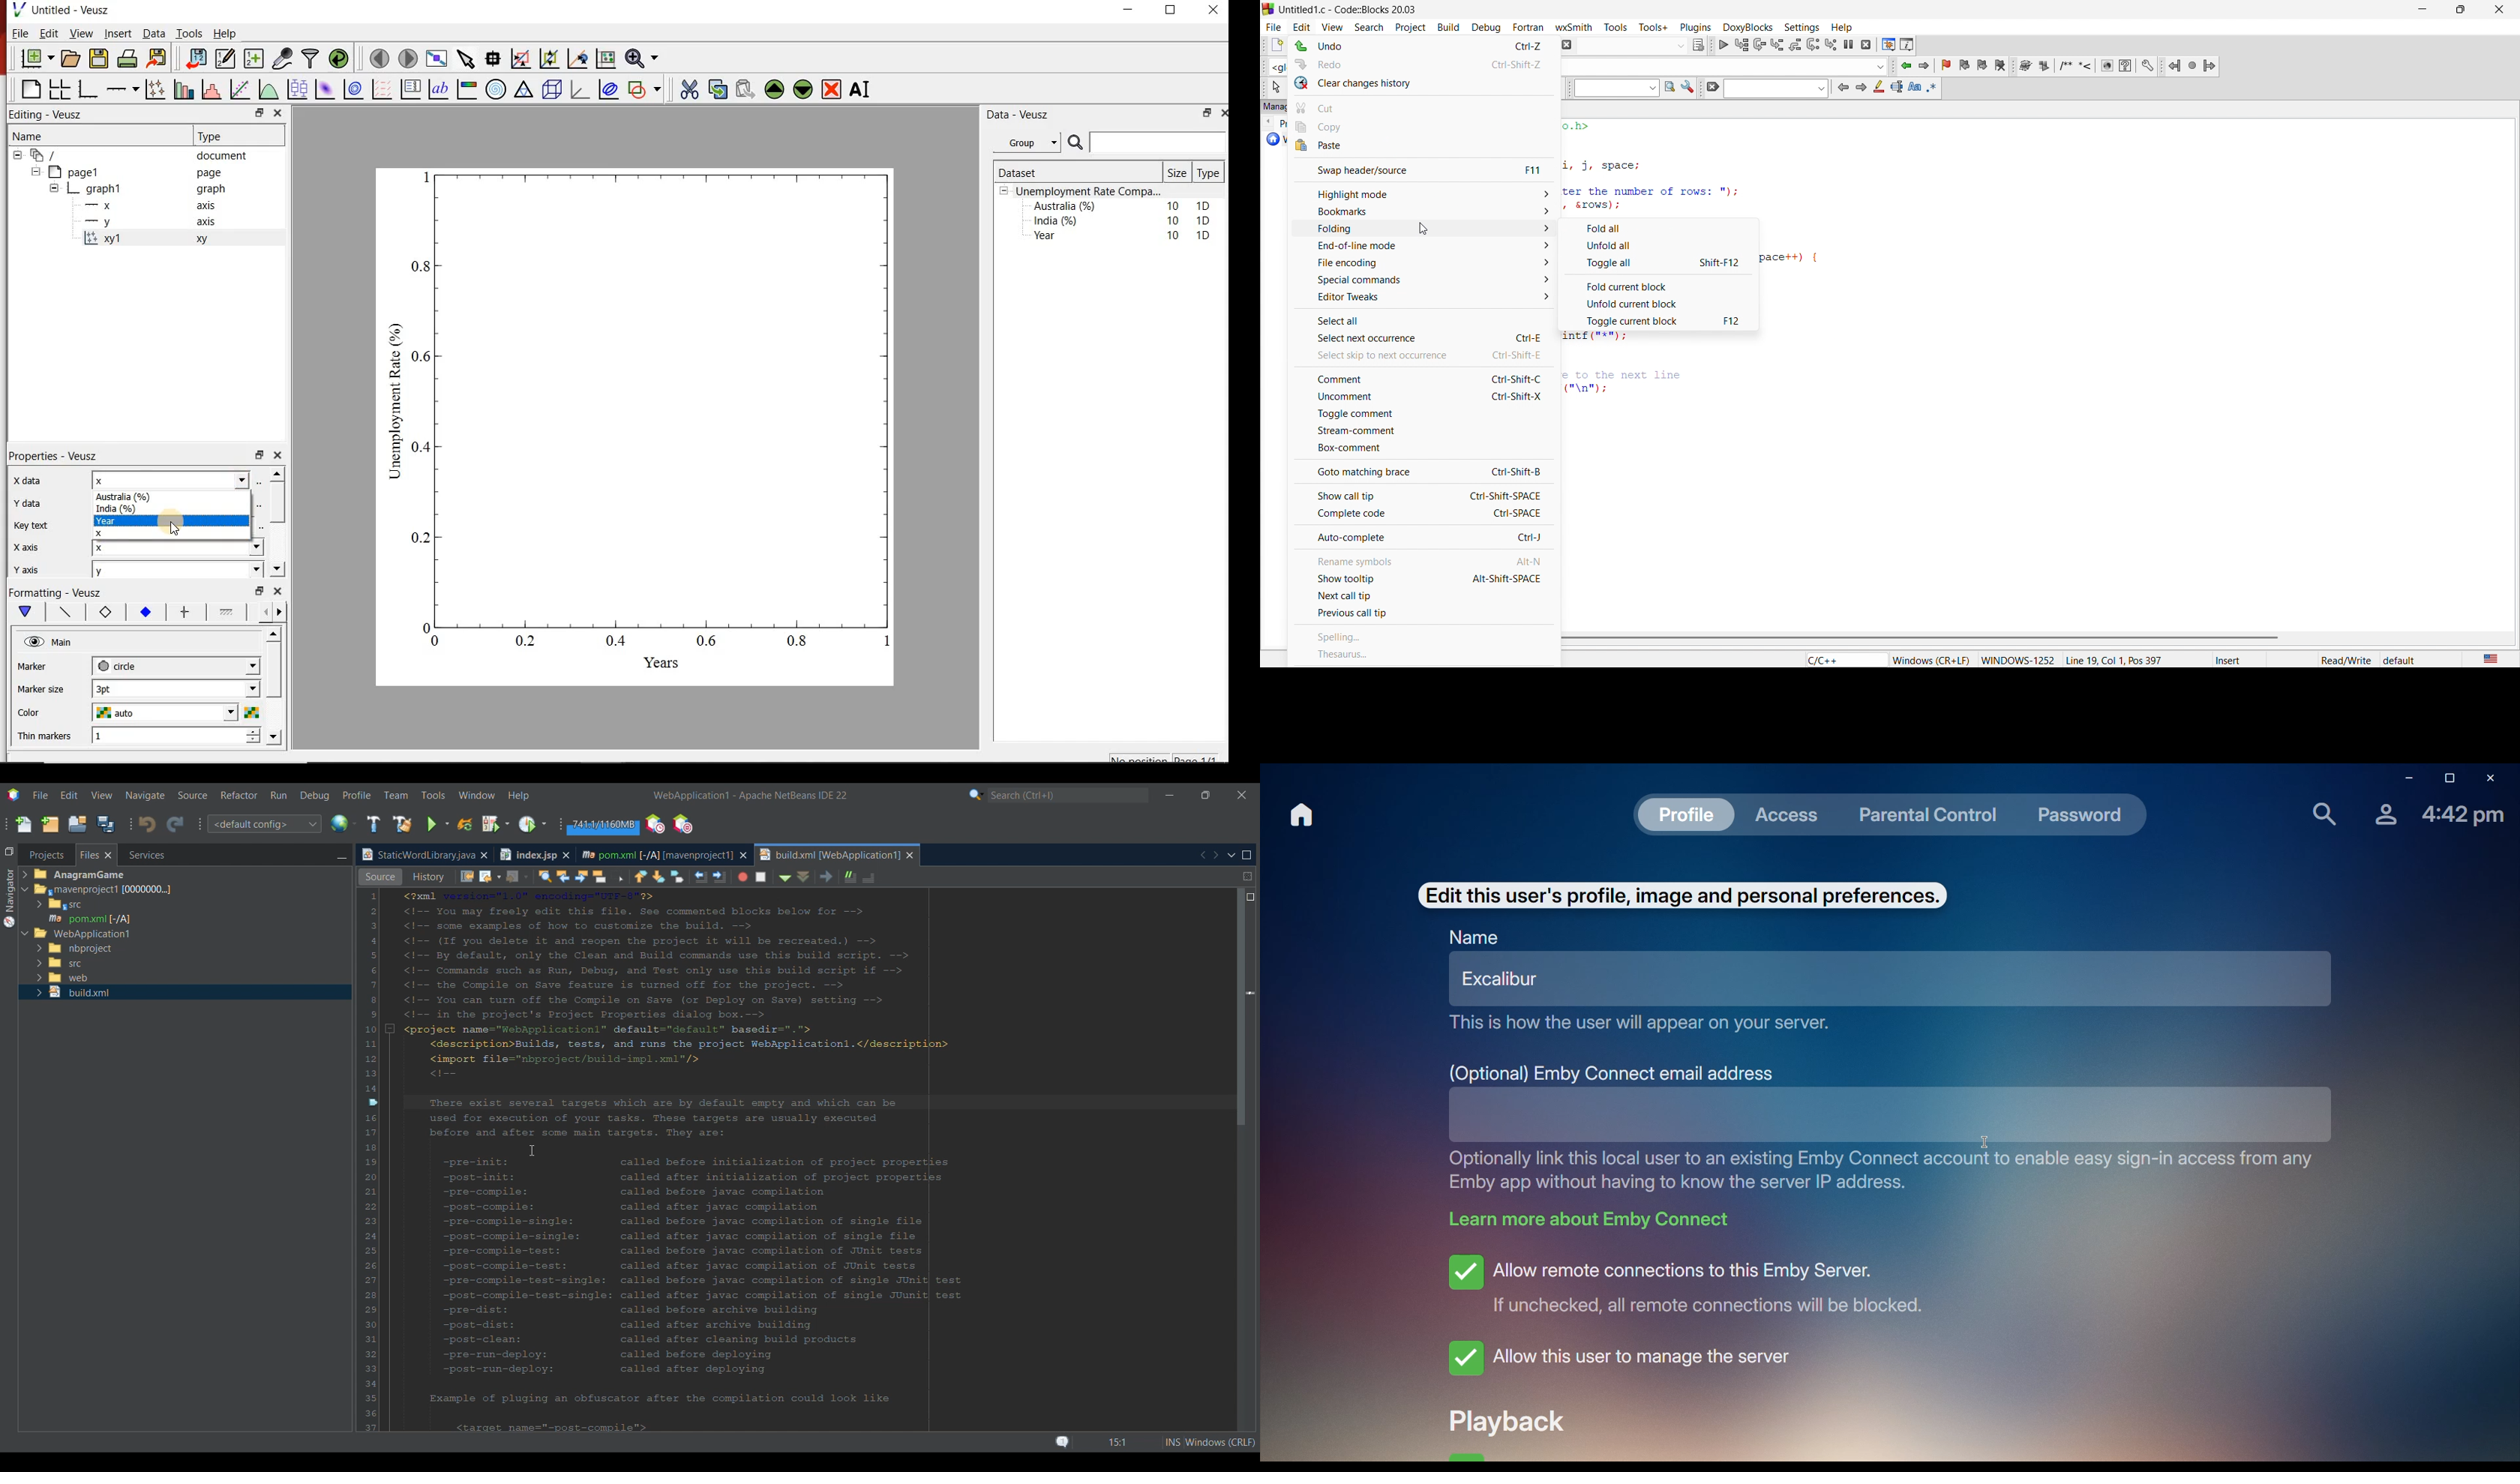  Describe the element at coordinates (1893, 1170) in the screenshot. I see `optionally link this local user to an existing Emby Connect account to enable easy sign-in access from anyEmby app without having to know the server IP address.` at that location.